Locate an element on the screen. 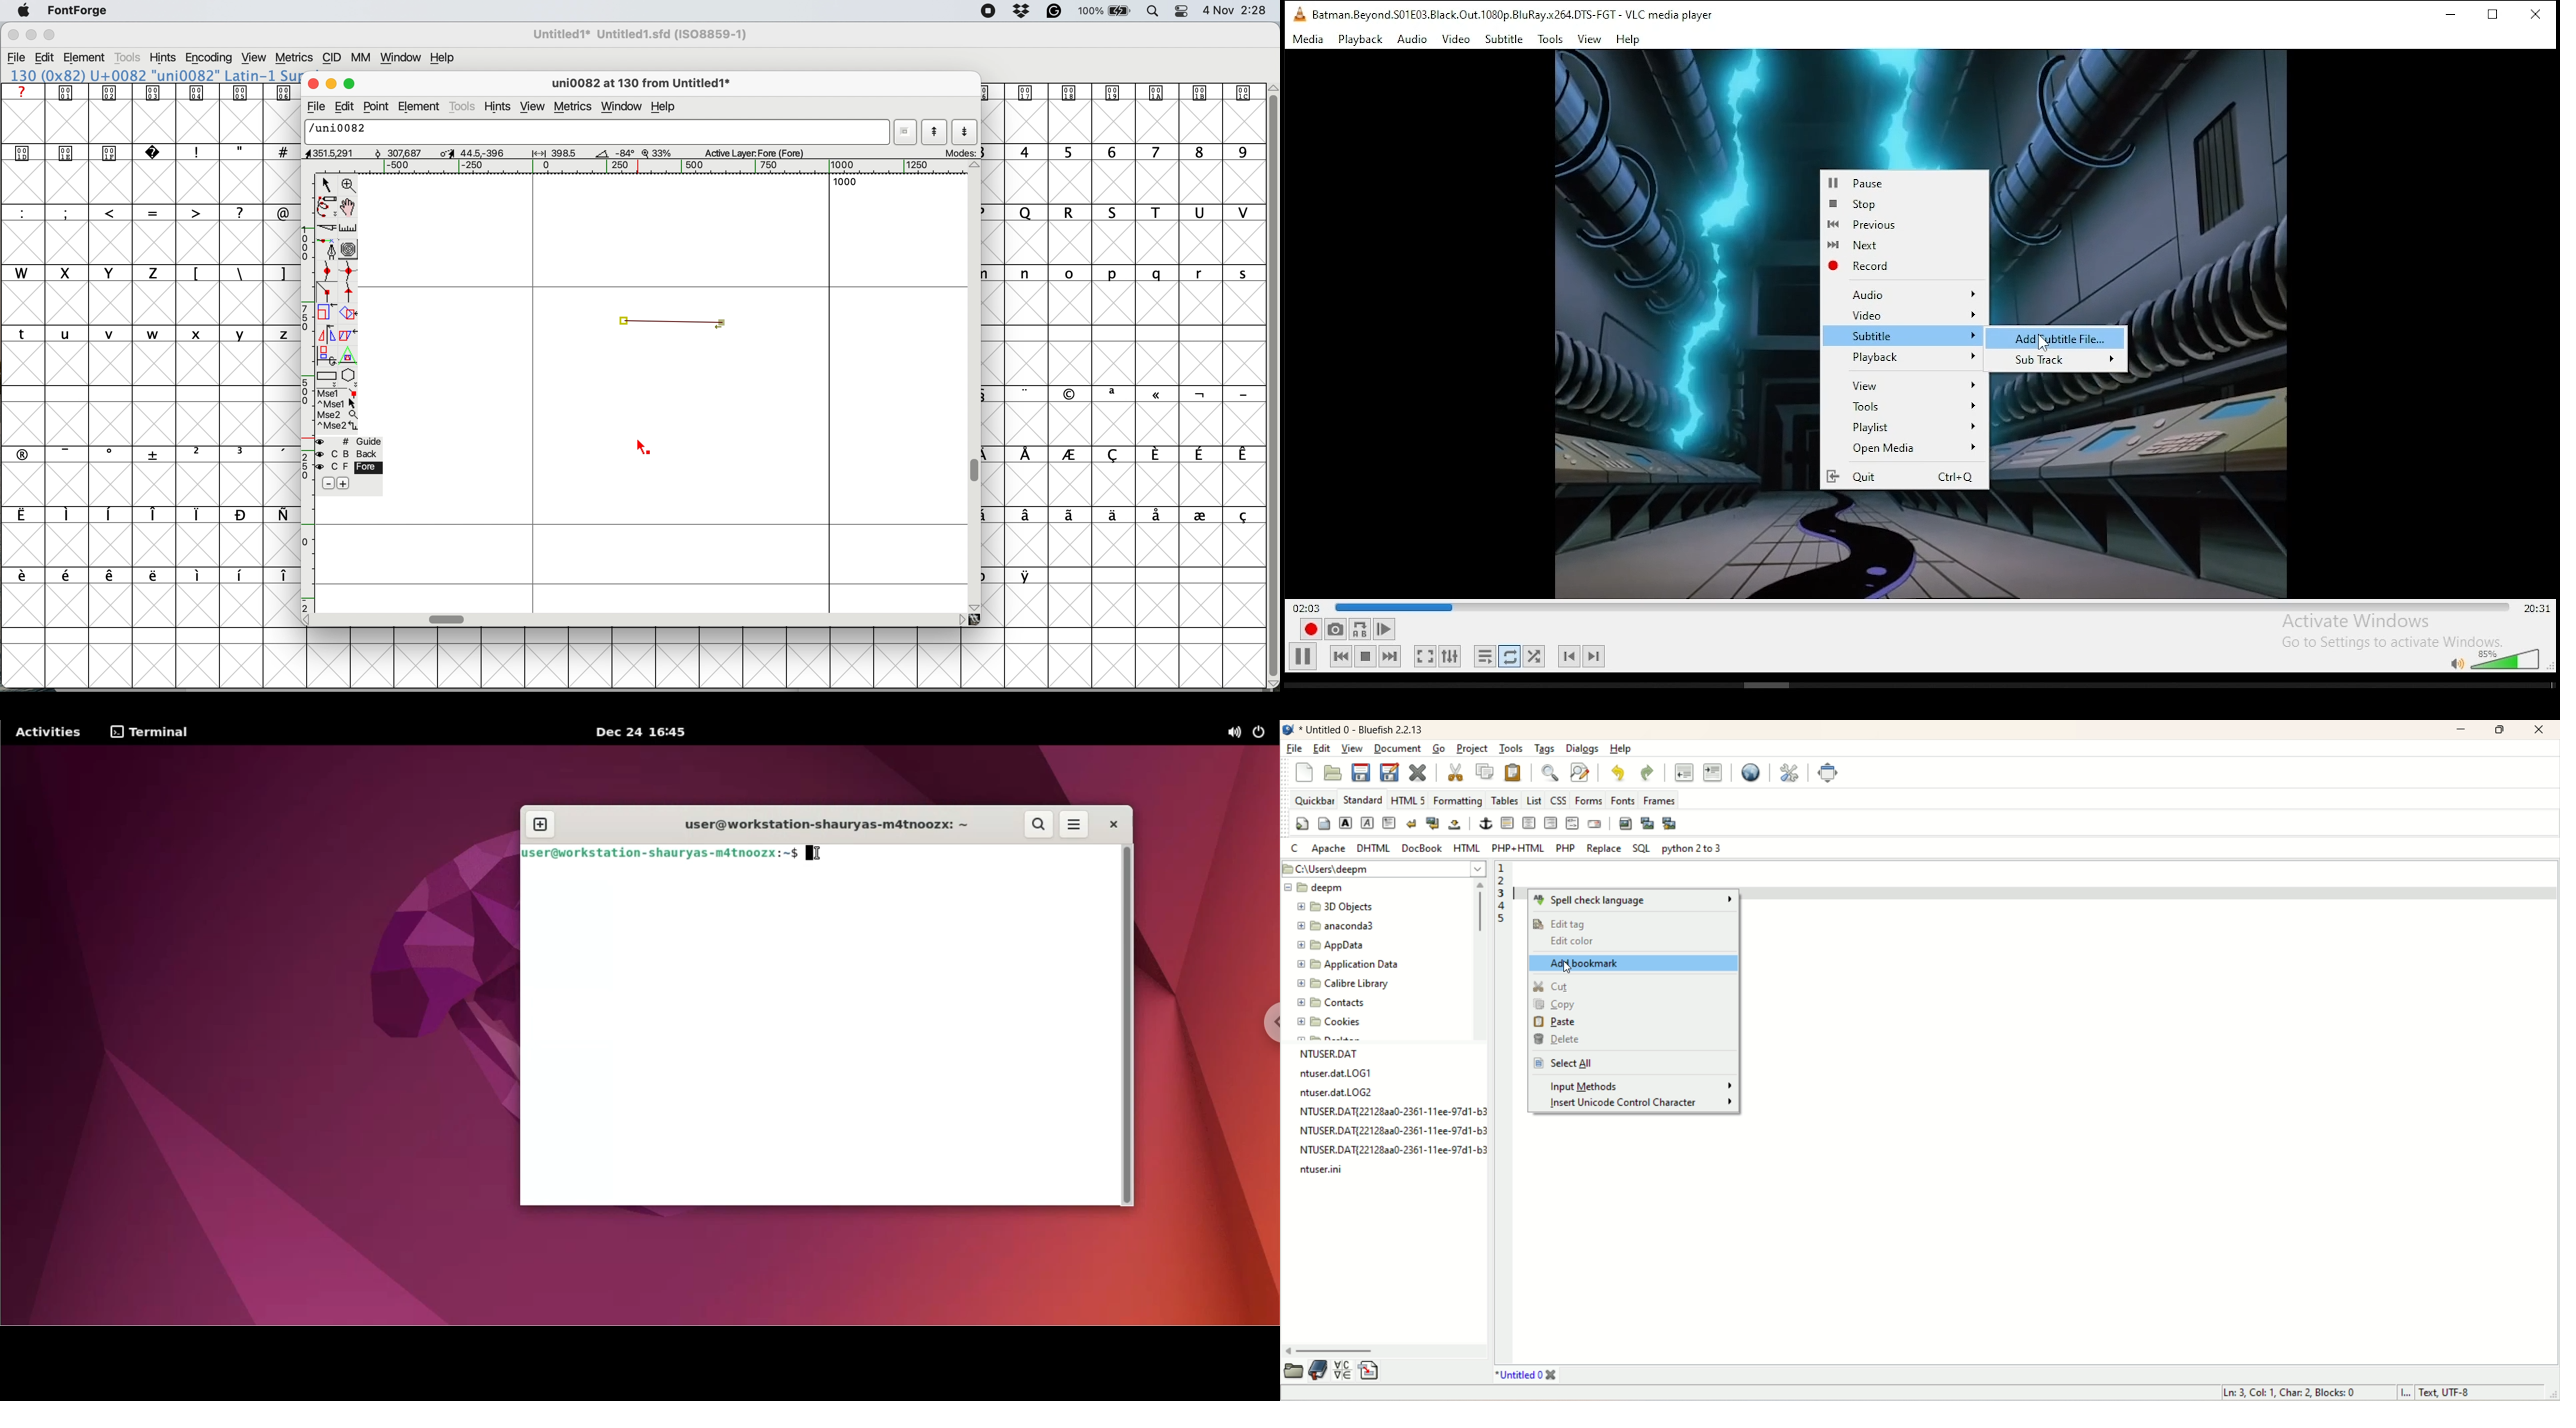  selector is located at coordinates (326, 186).